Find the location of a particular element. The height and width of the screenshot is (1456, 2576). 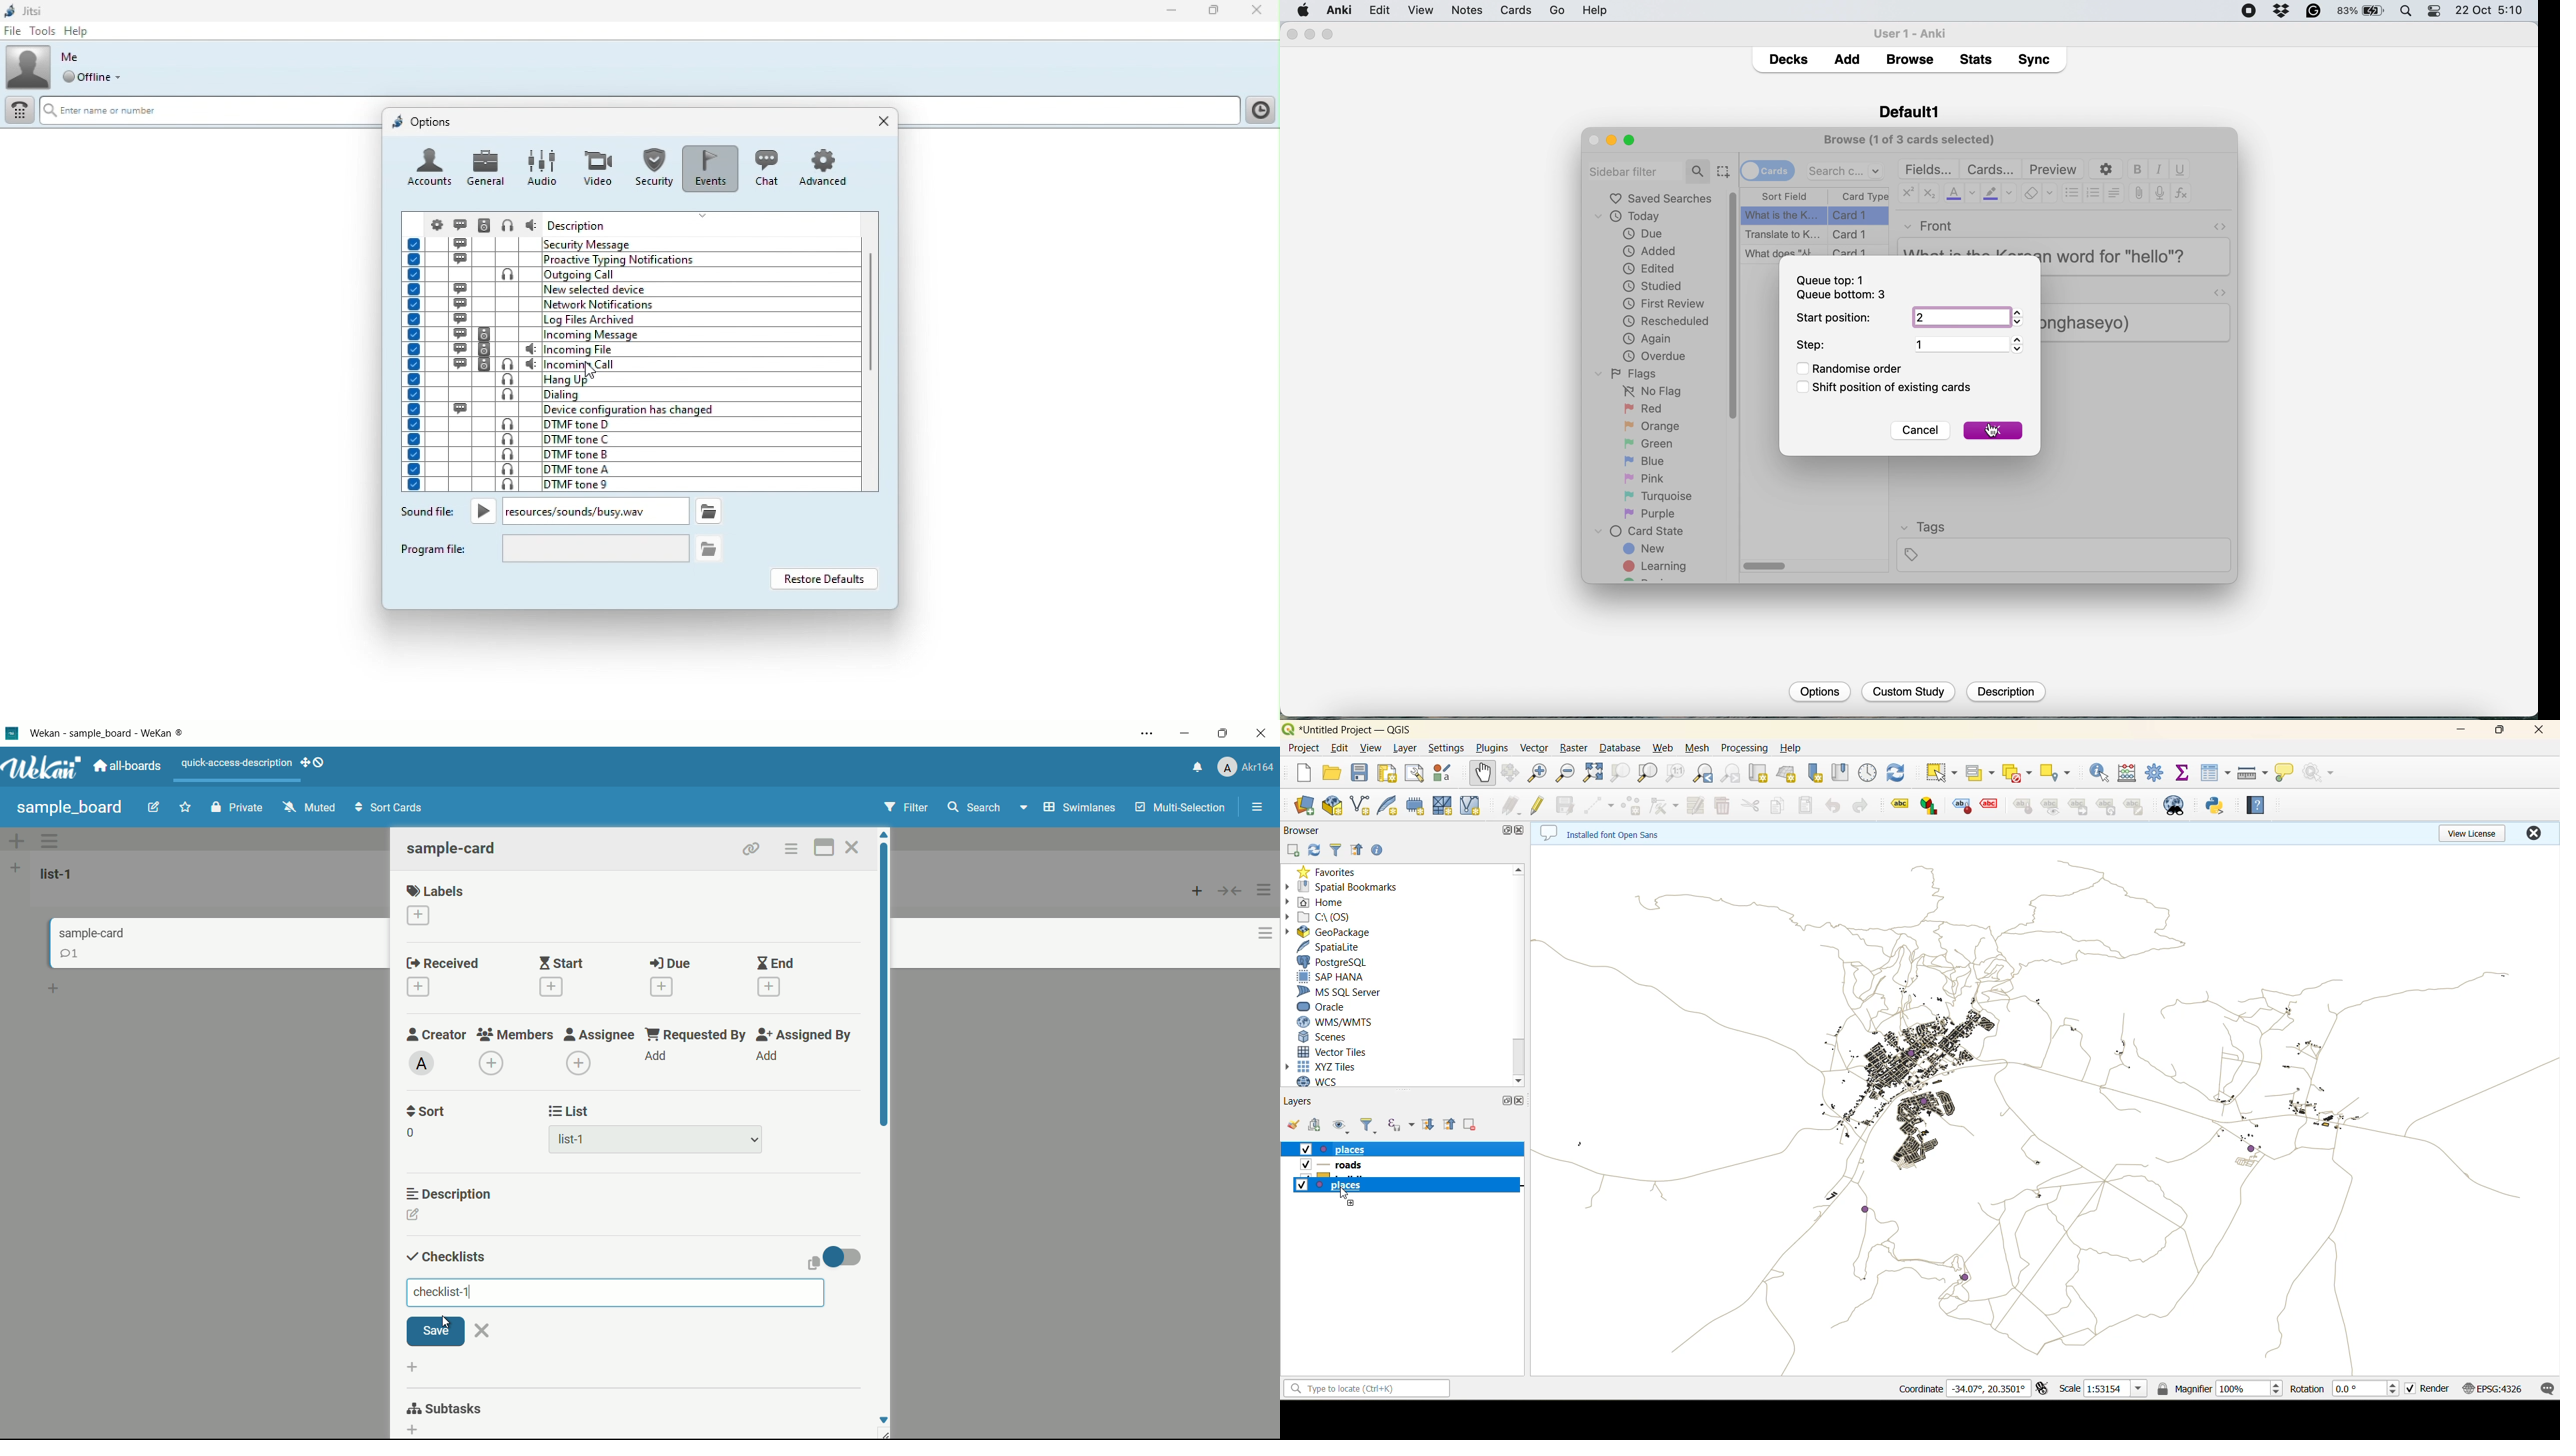

cancel is located at coordinates (1919, 431).